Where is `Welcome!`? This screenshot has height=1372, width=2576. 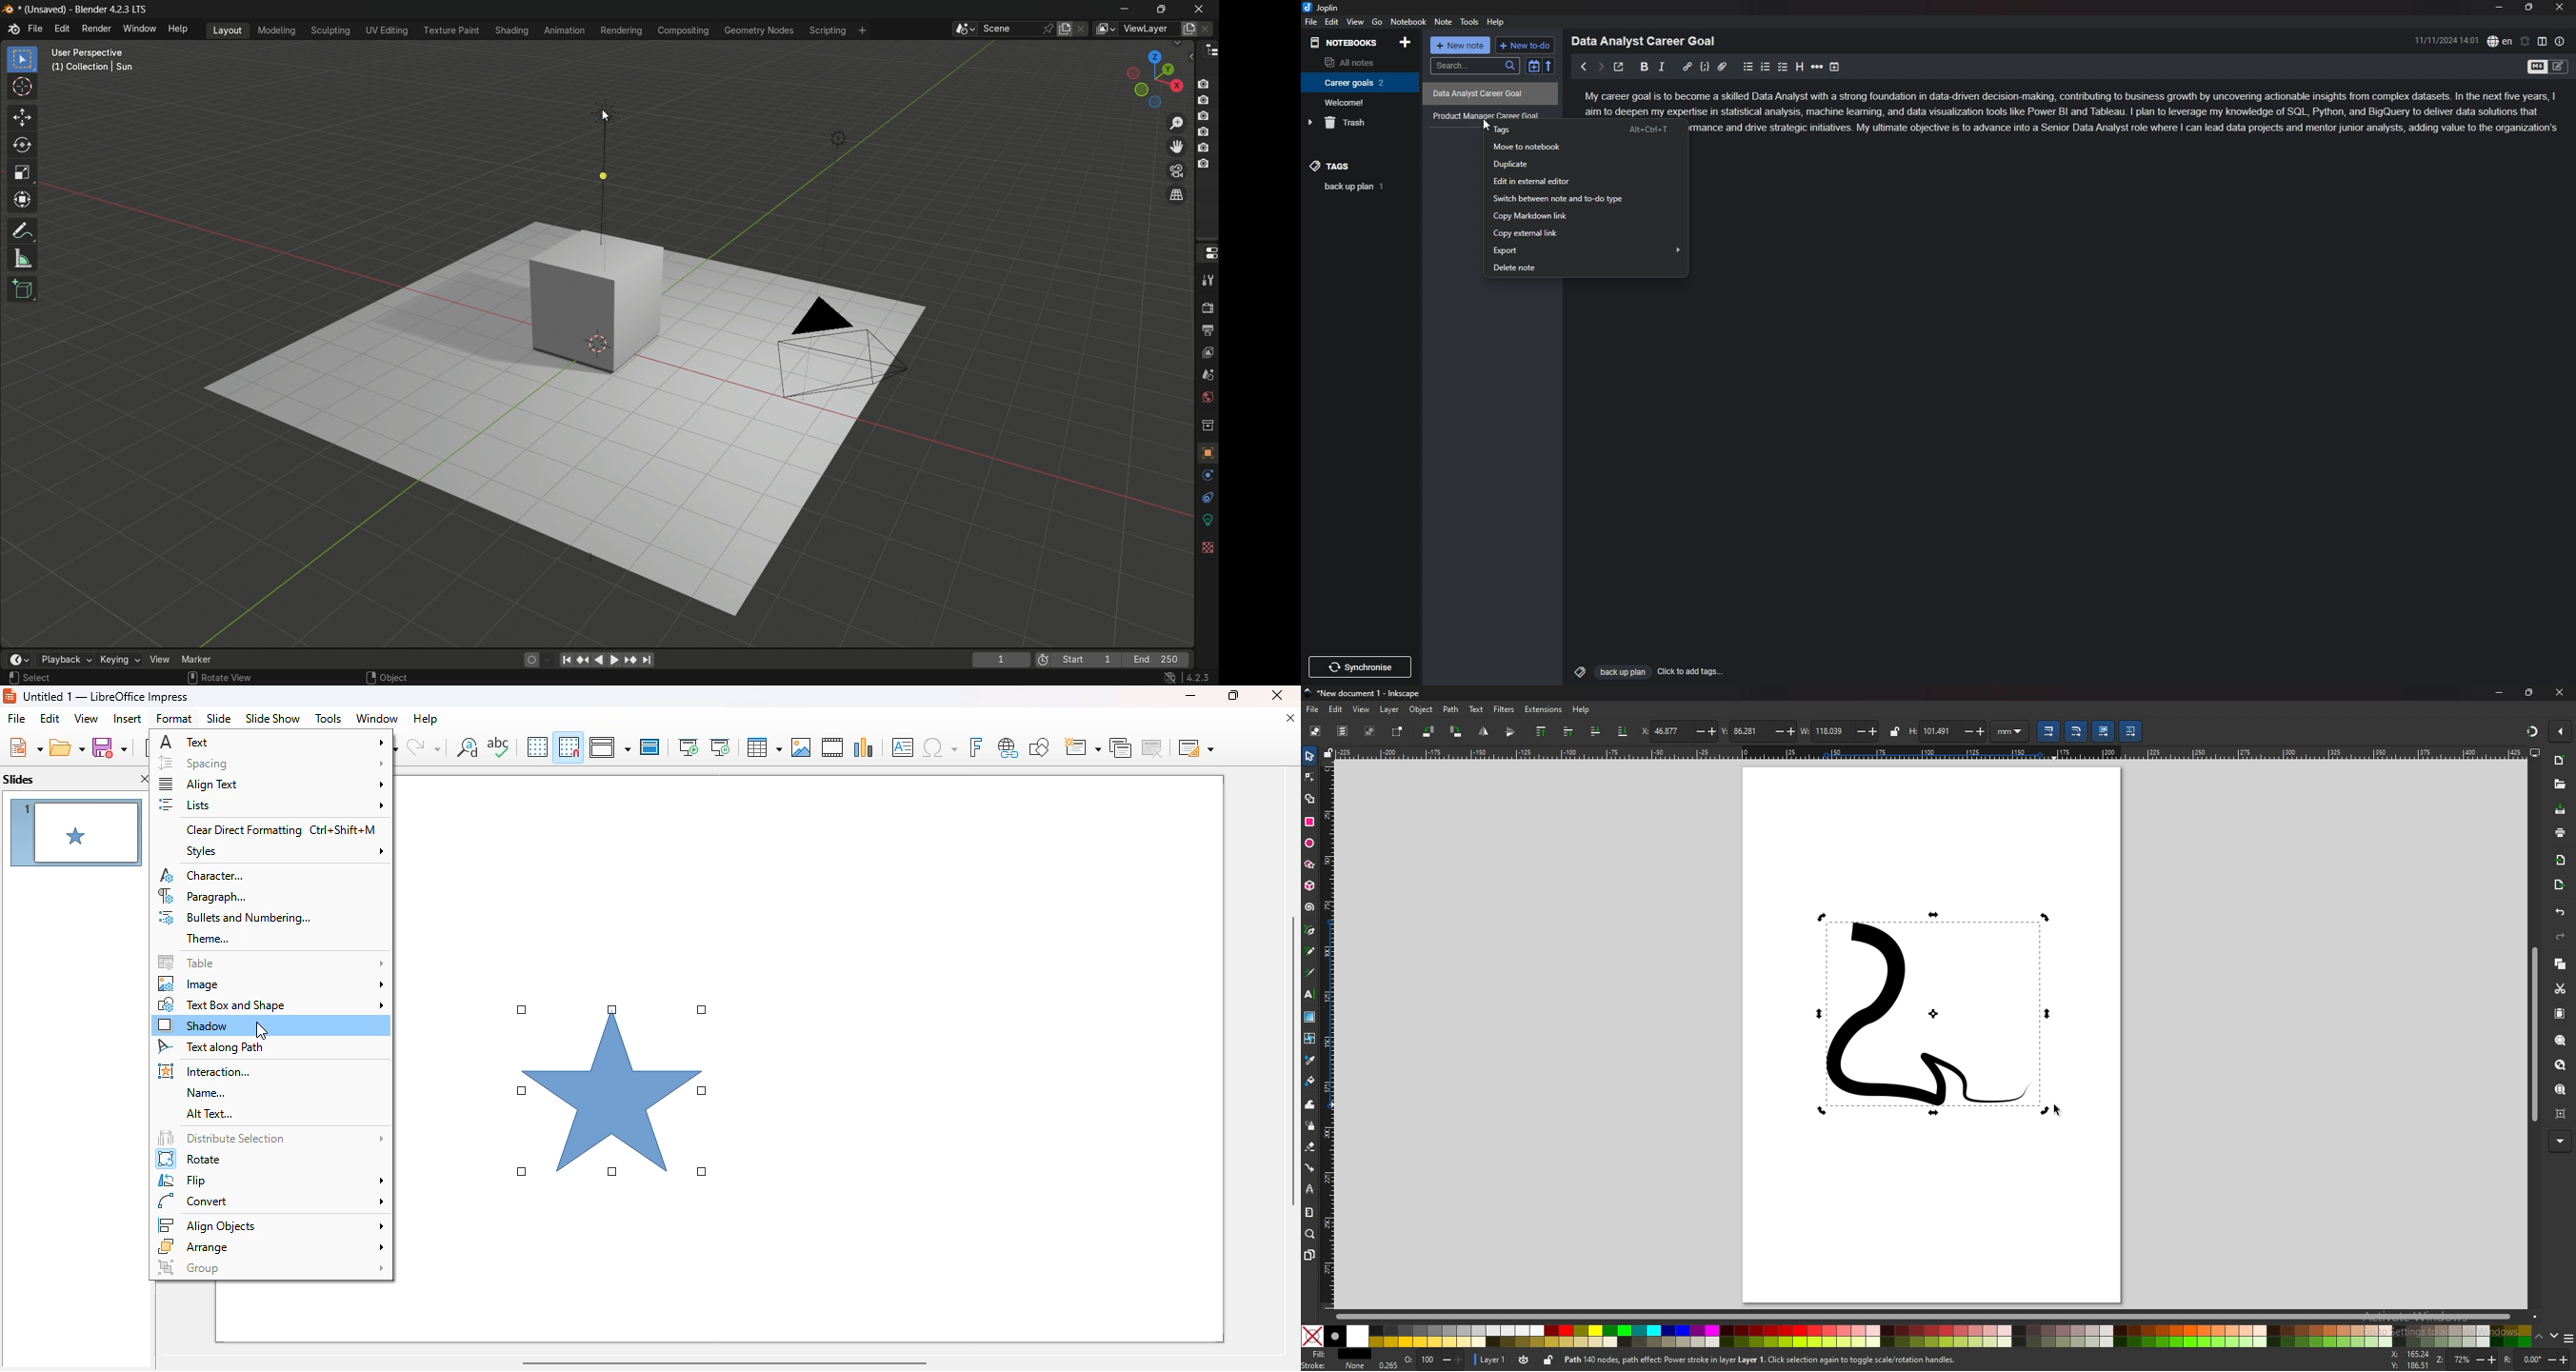
Welcome! is located at coordinates (1357, 102).